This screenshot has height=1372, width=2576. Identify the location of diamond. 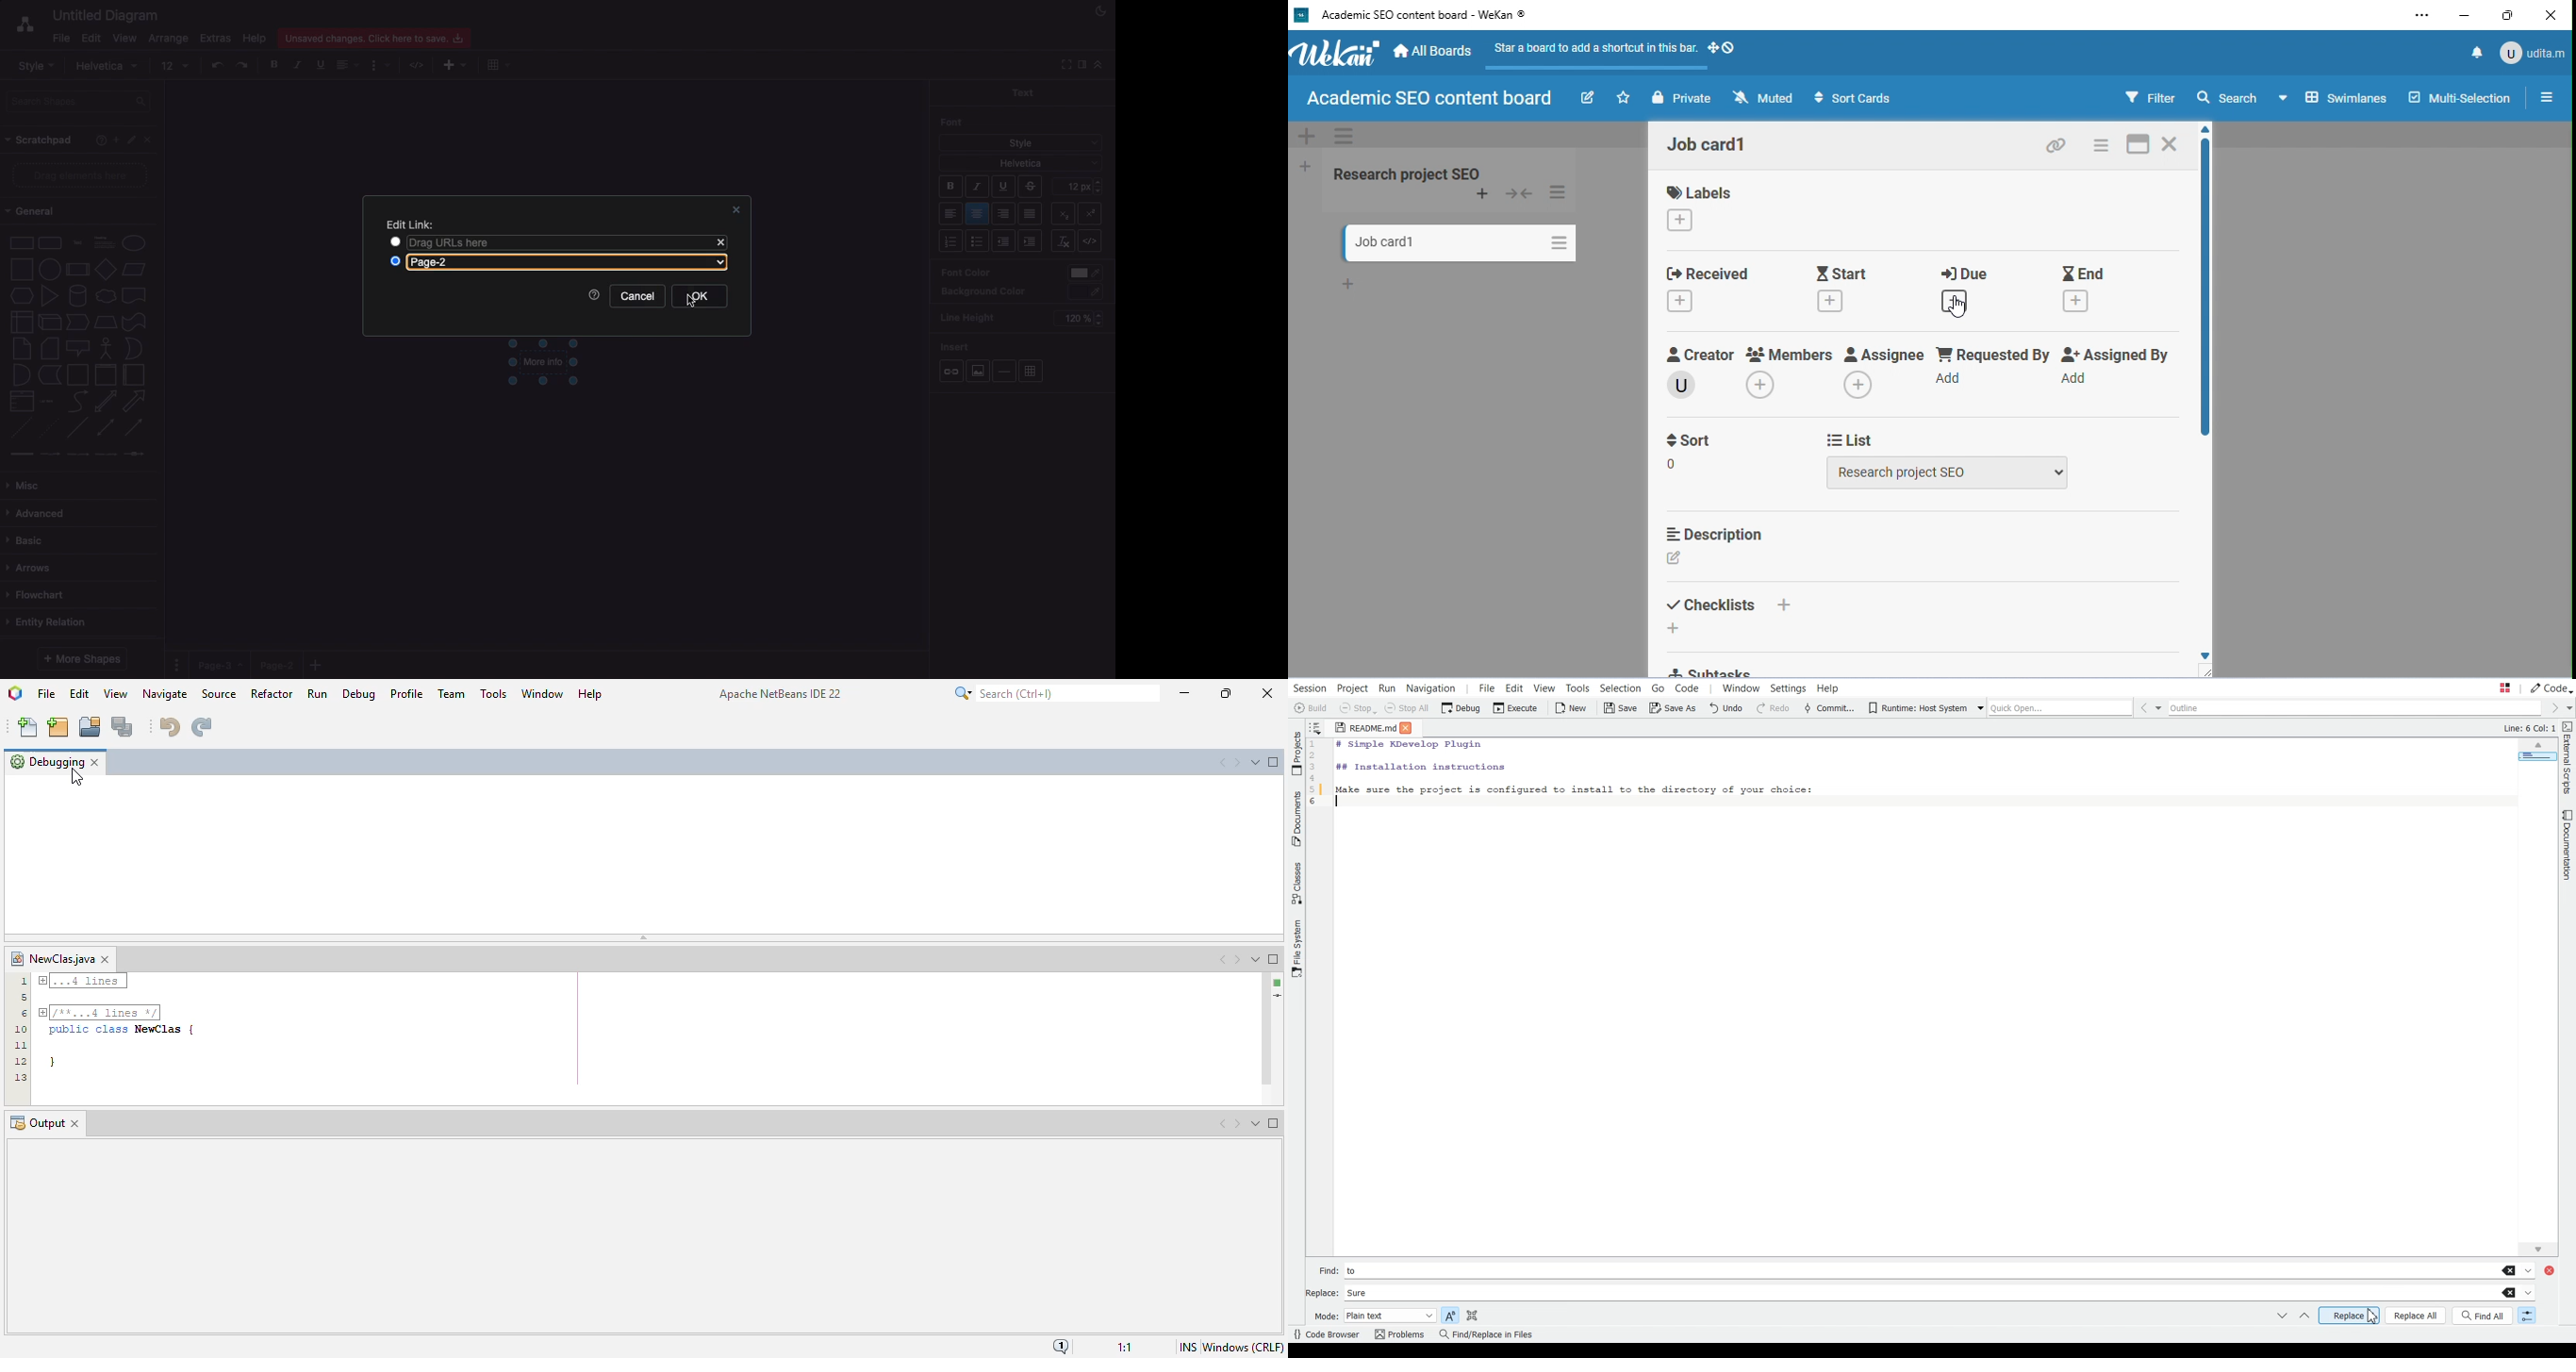
(106, 268).